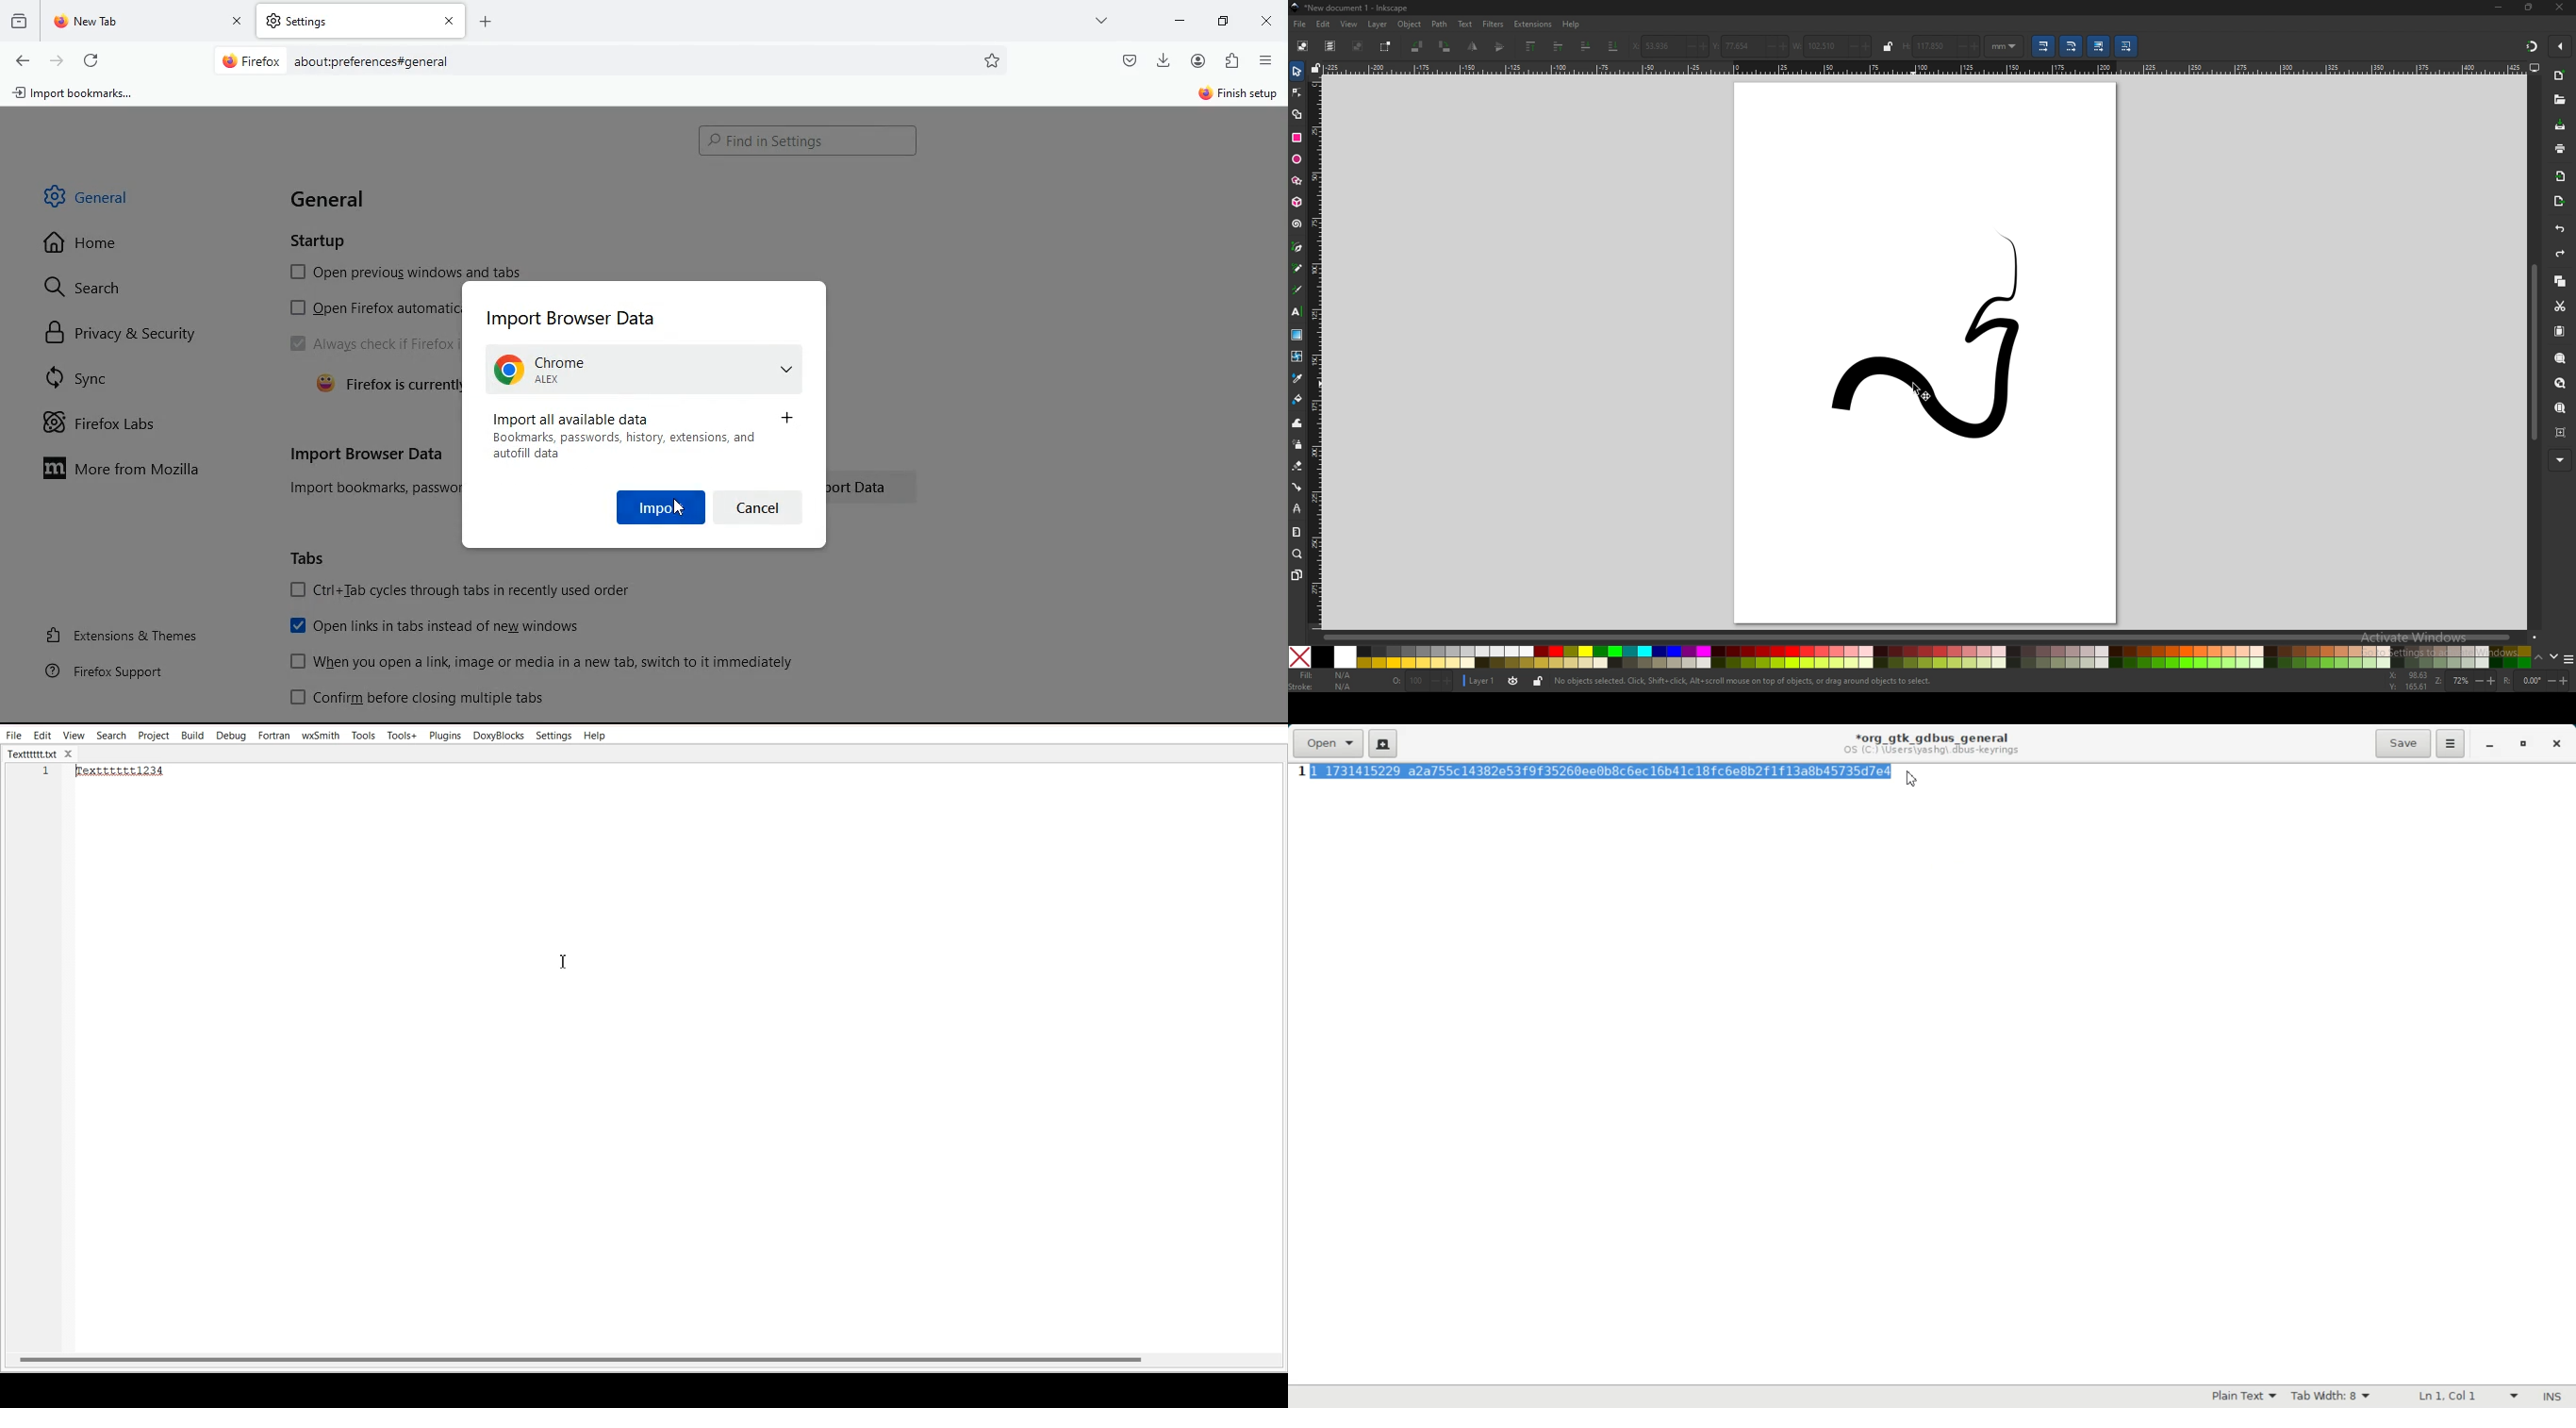 The width and height of the screenshot is (2576, 1428). I want to click on spray, so click(1298, 444).